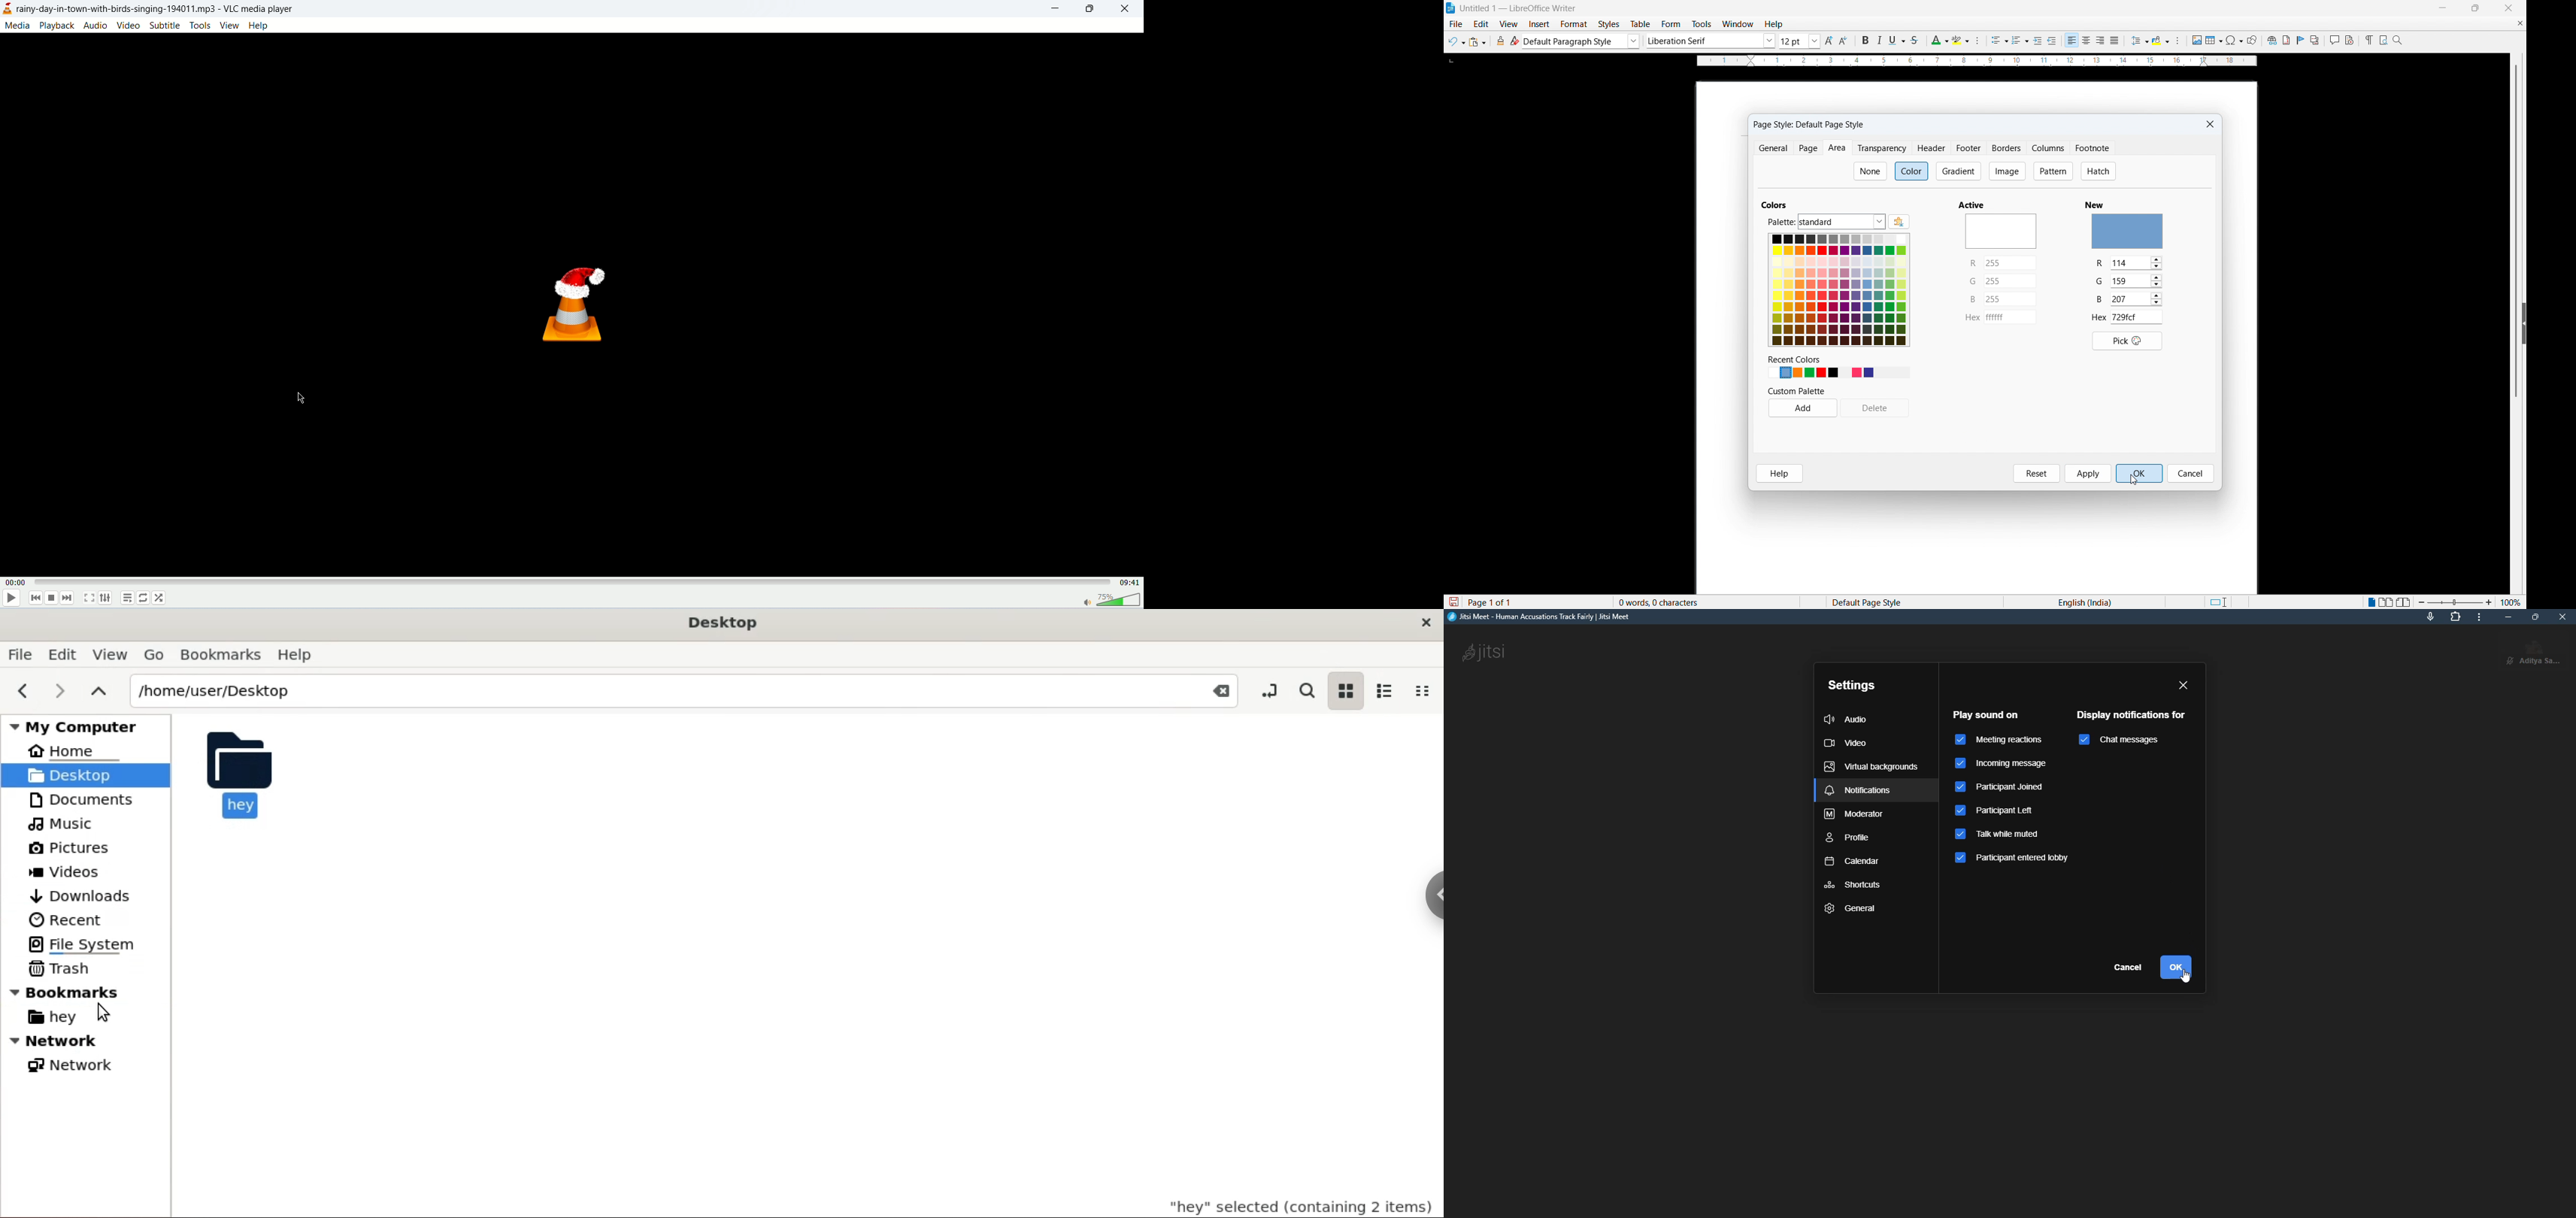 This screenshot has width=2576, height=1232. Describe the element at coordinates (2010, 317) in the screenshot. I see `set hex` at that location.